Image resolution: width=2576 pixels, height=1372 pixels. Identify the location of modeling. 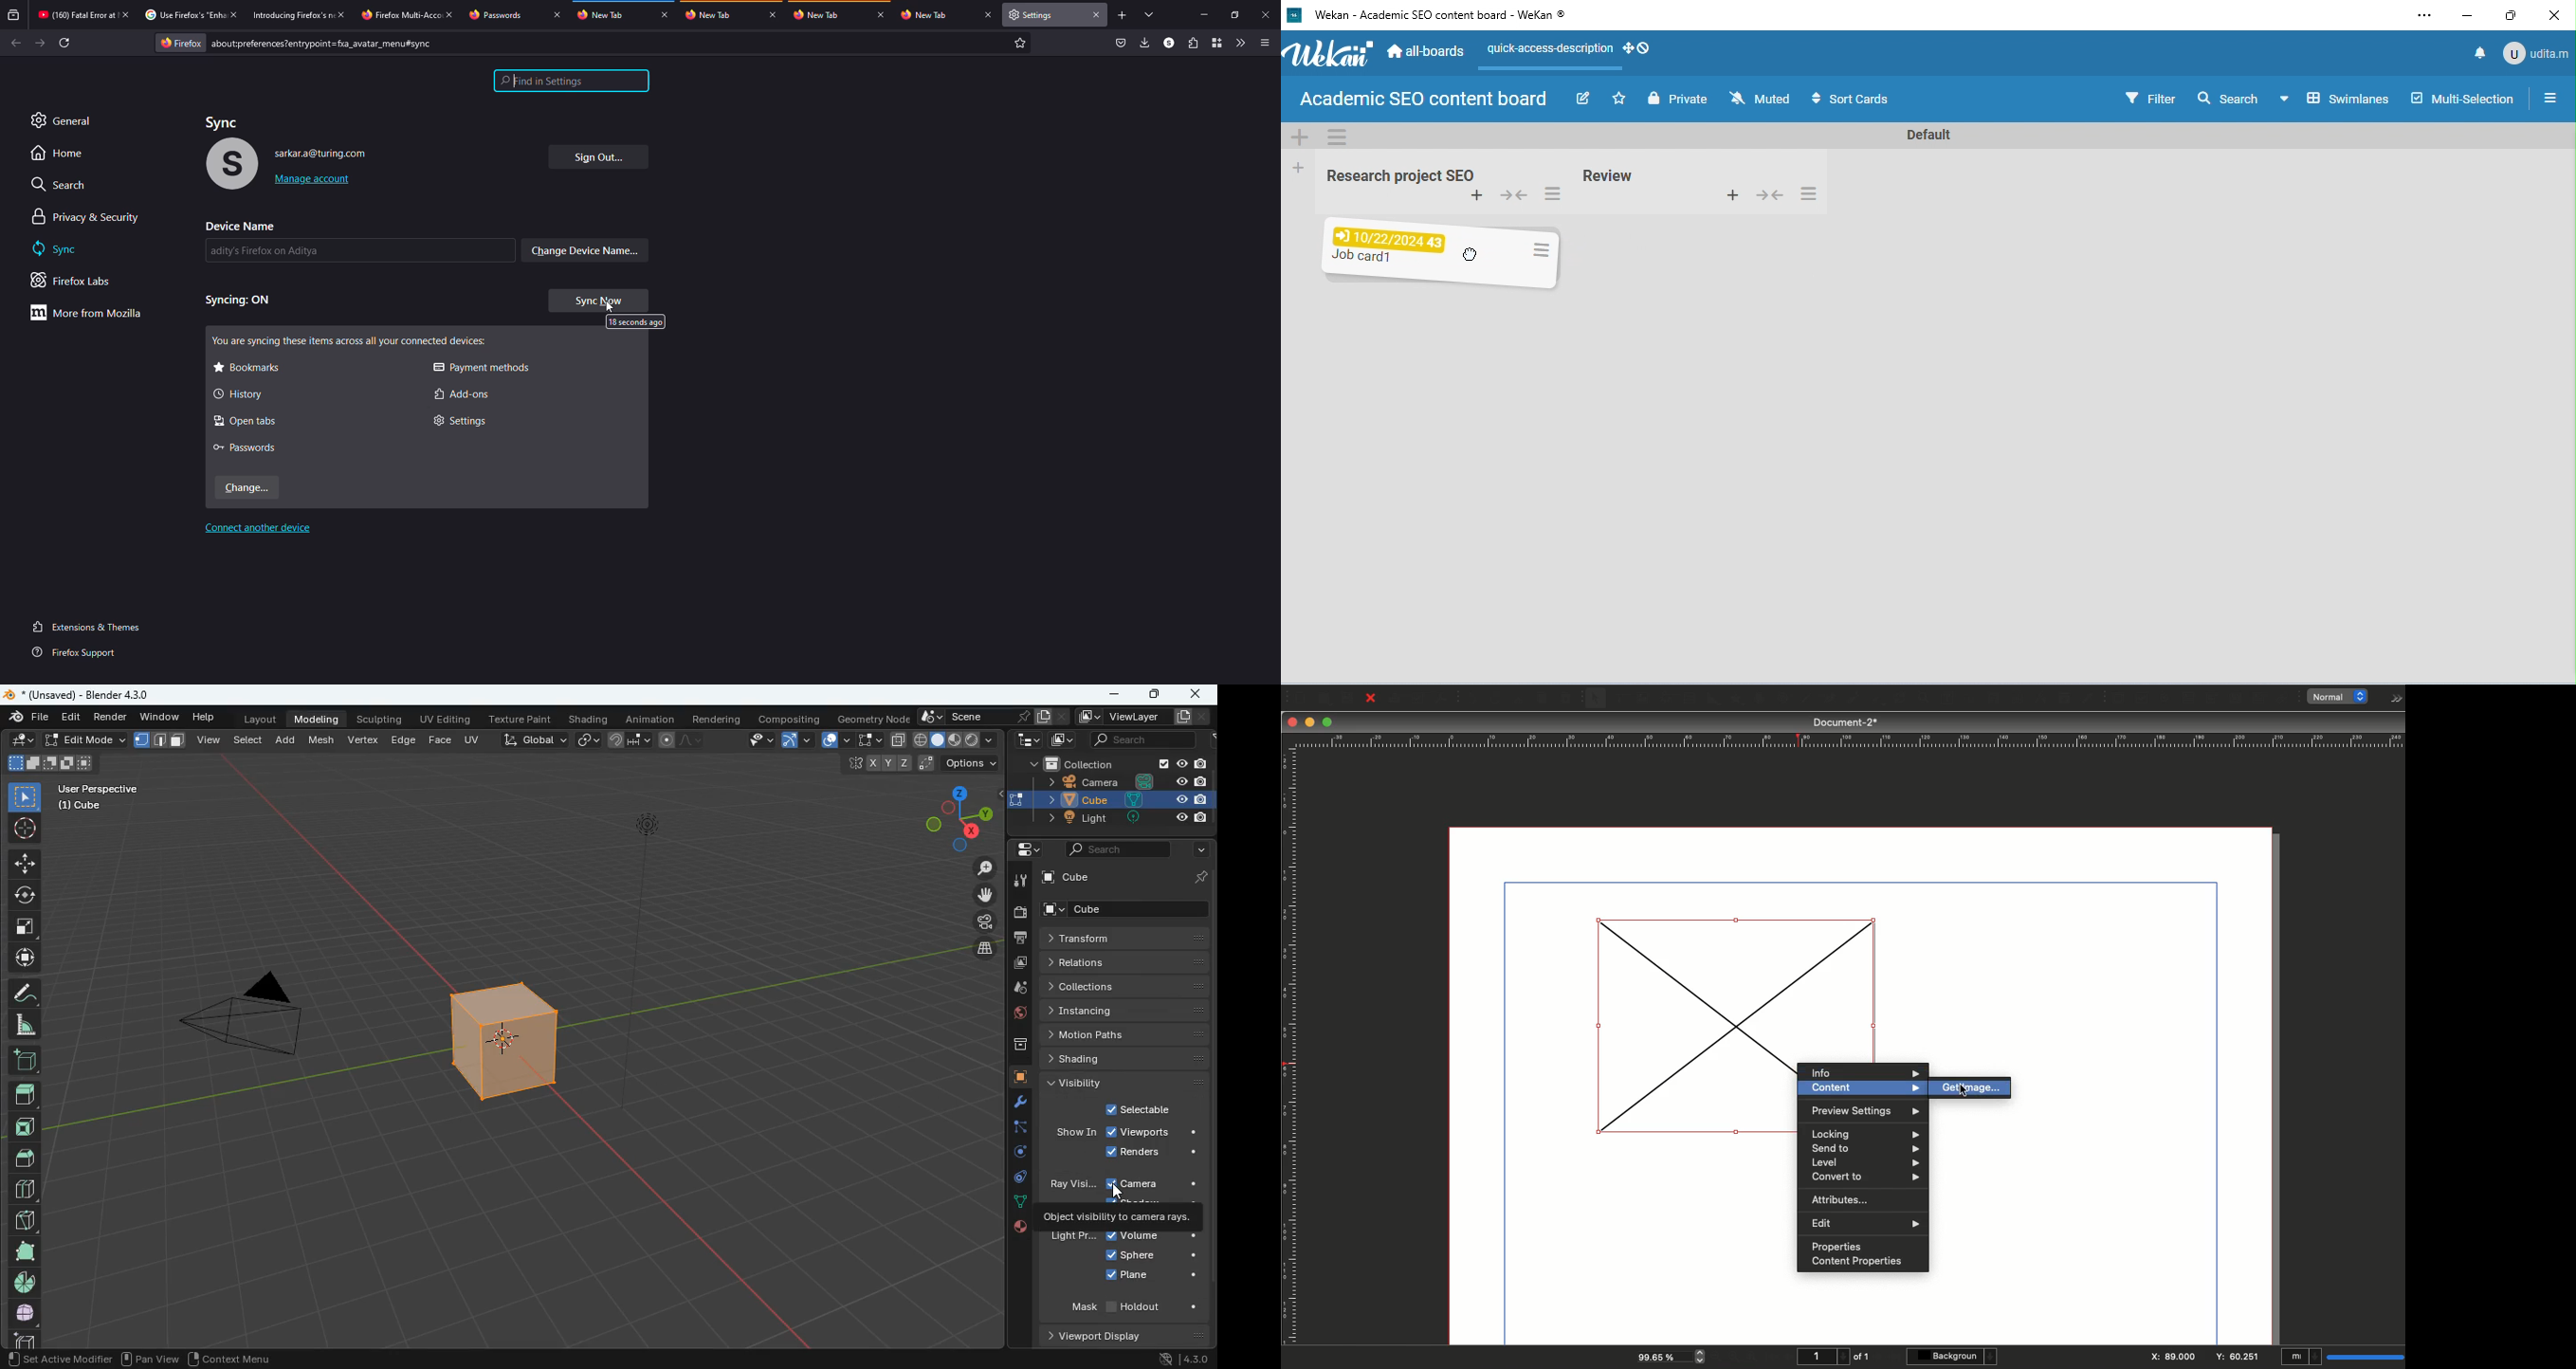
(317, 719).